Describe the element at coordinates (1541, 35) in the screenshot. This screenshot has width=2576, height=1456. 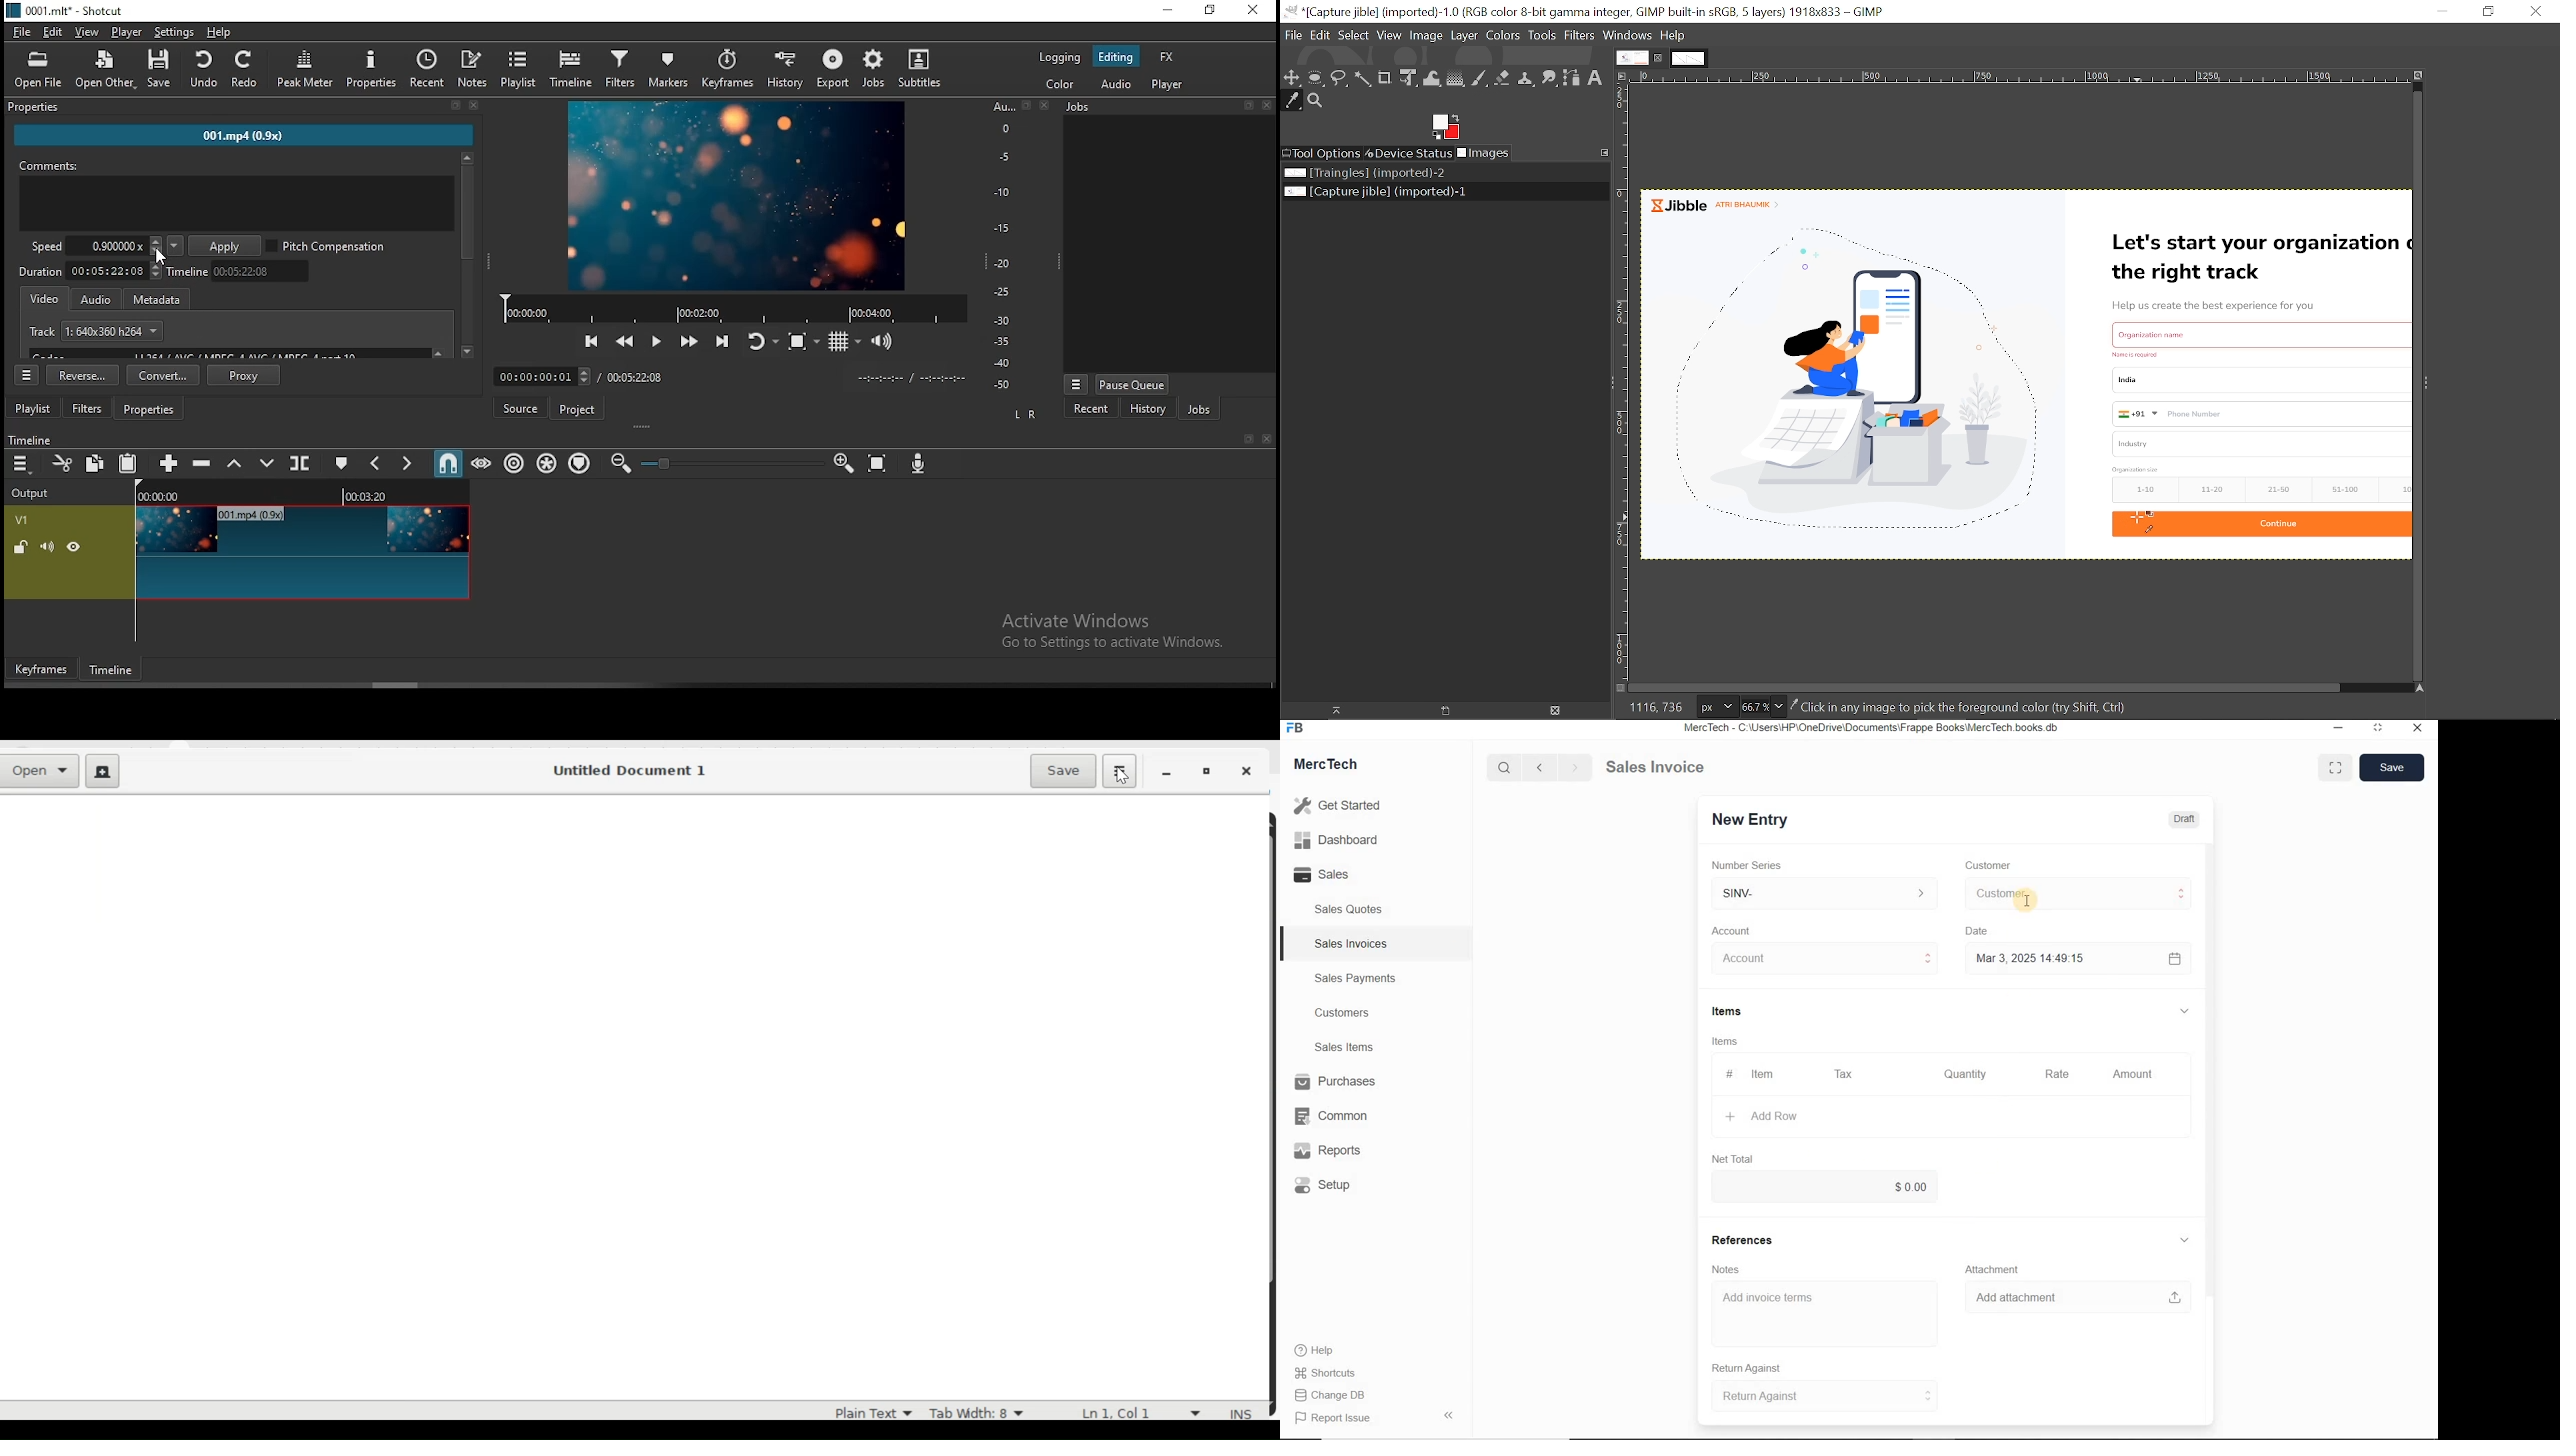
I see `Tools` at that location.